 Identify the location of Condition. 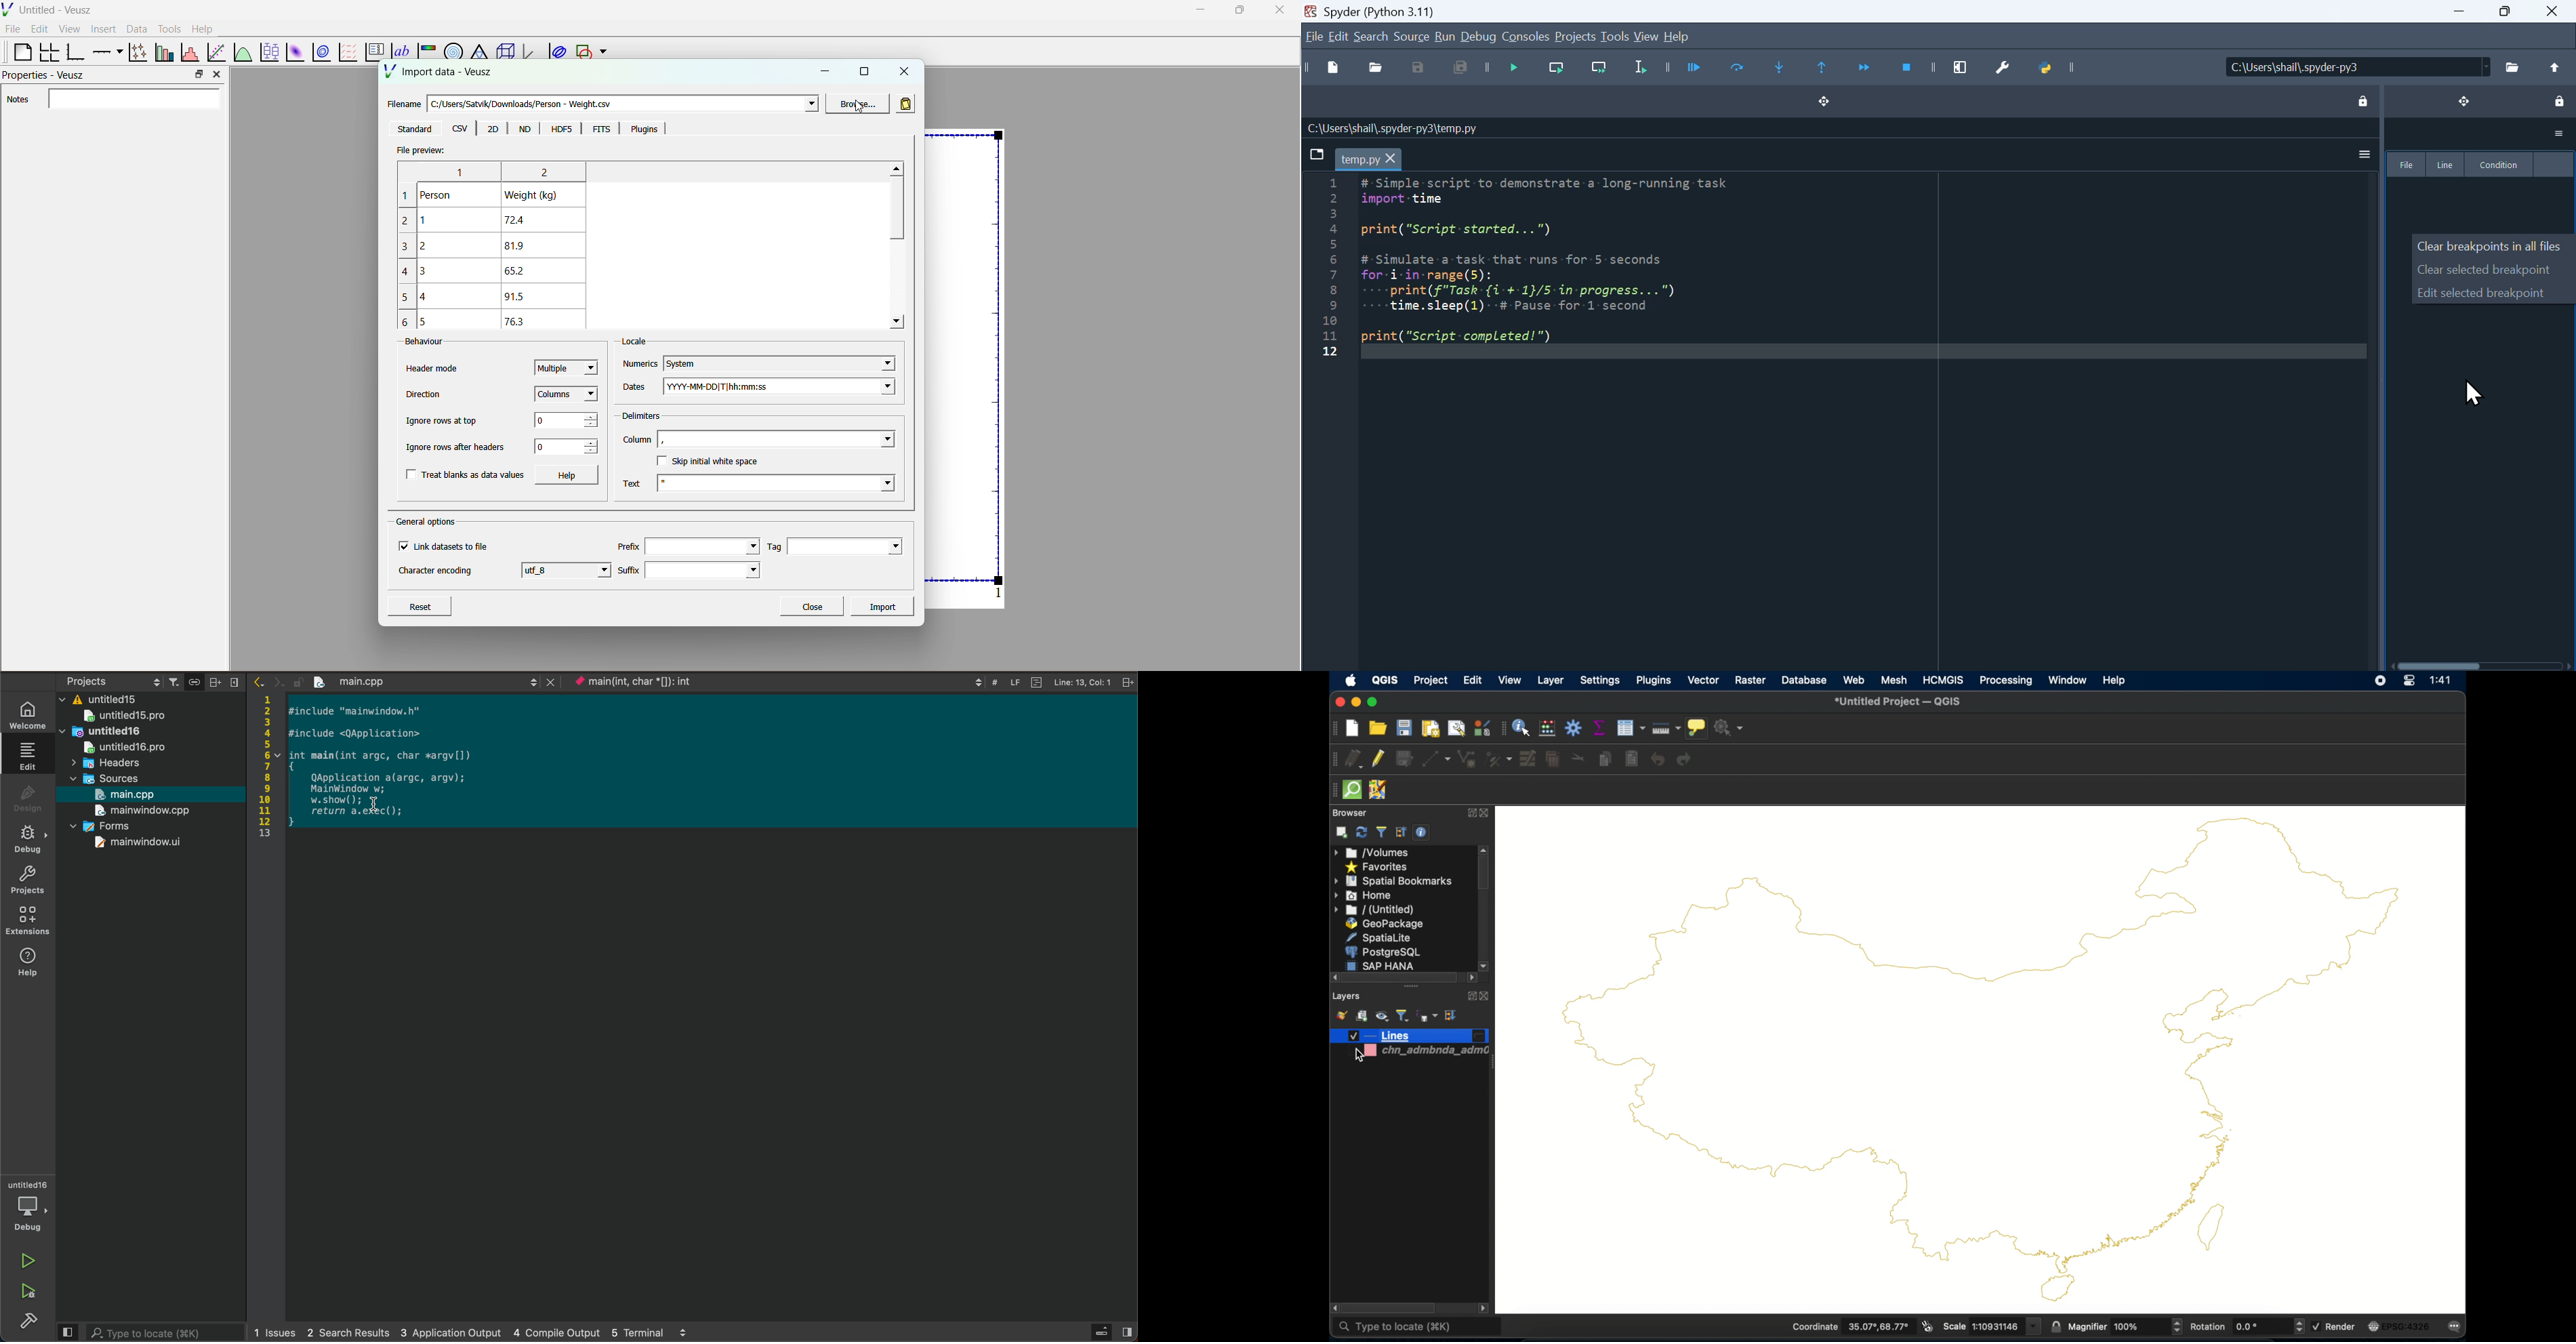
(2500, 165).